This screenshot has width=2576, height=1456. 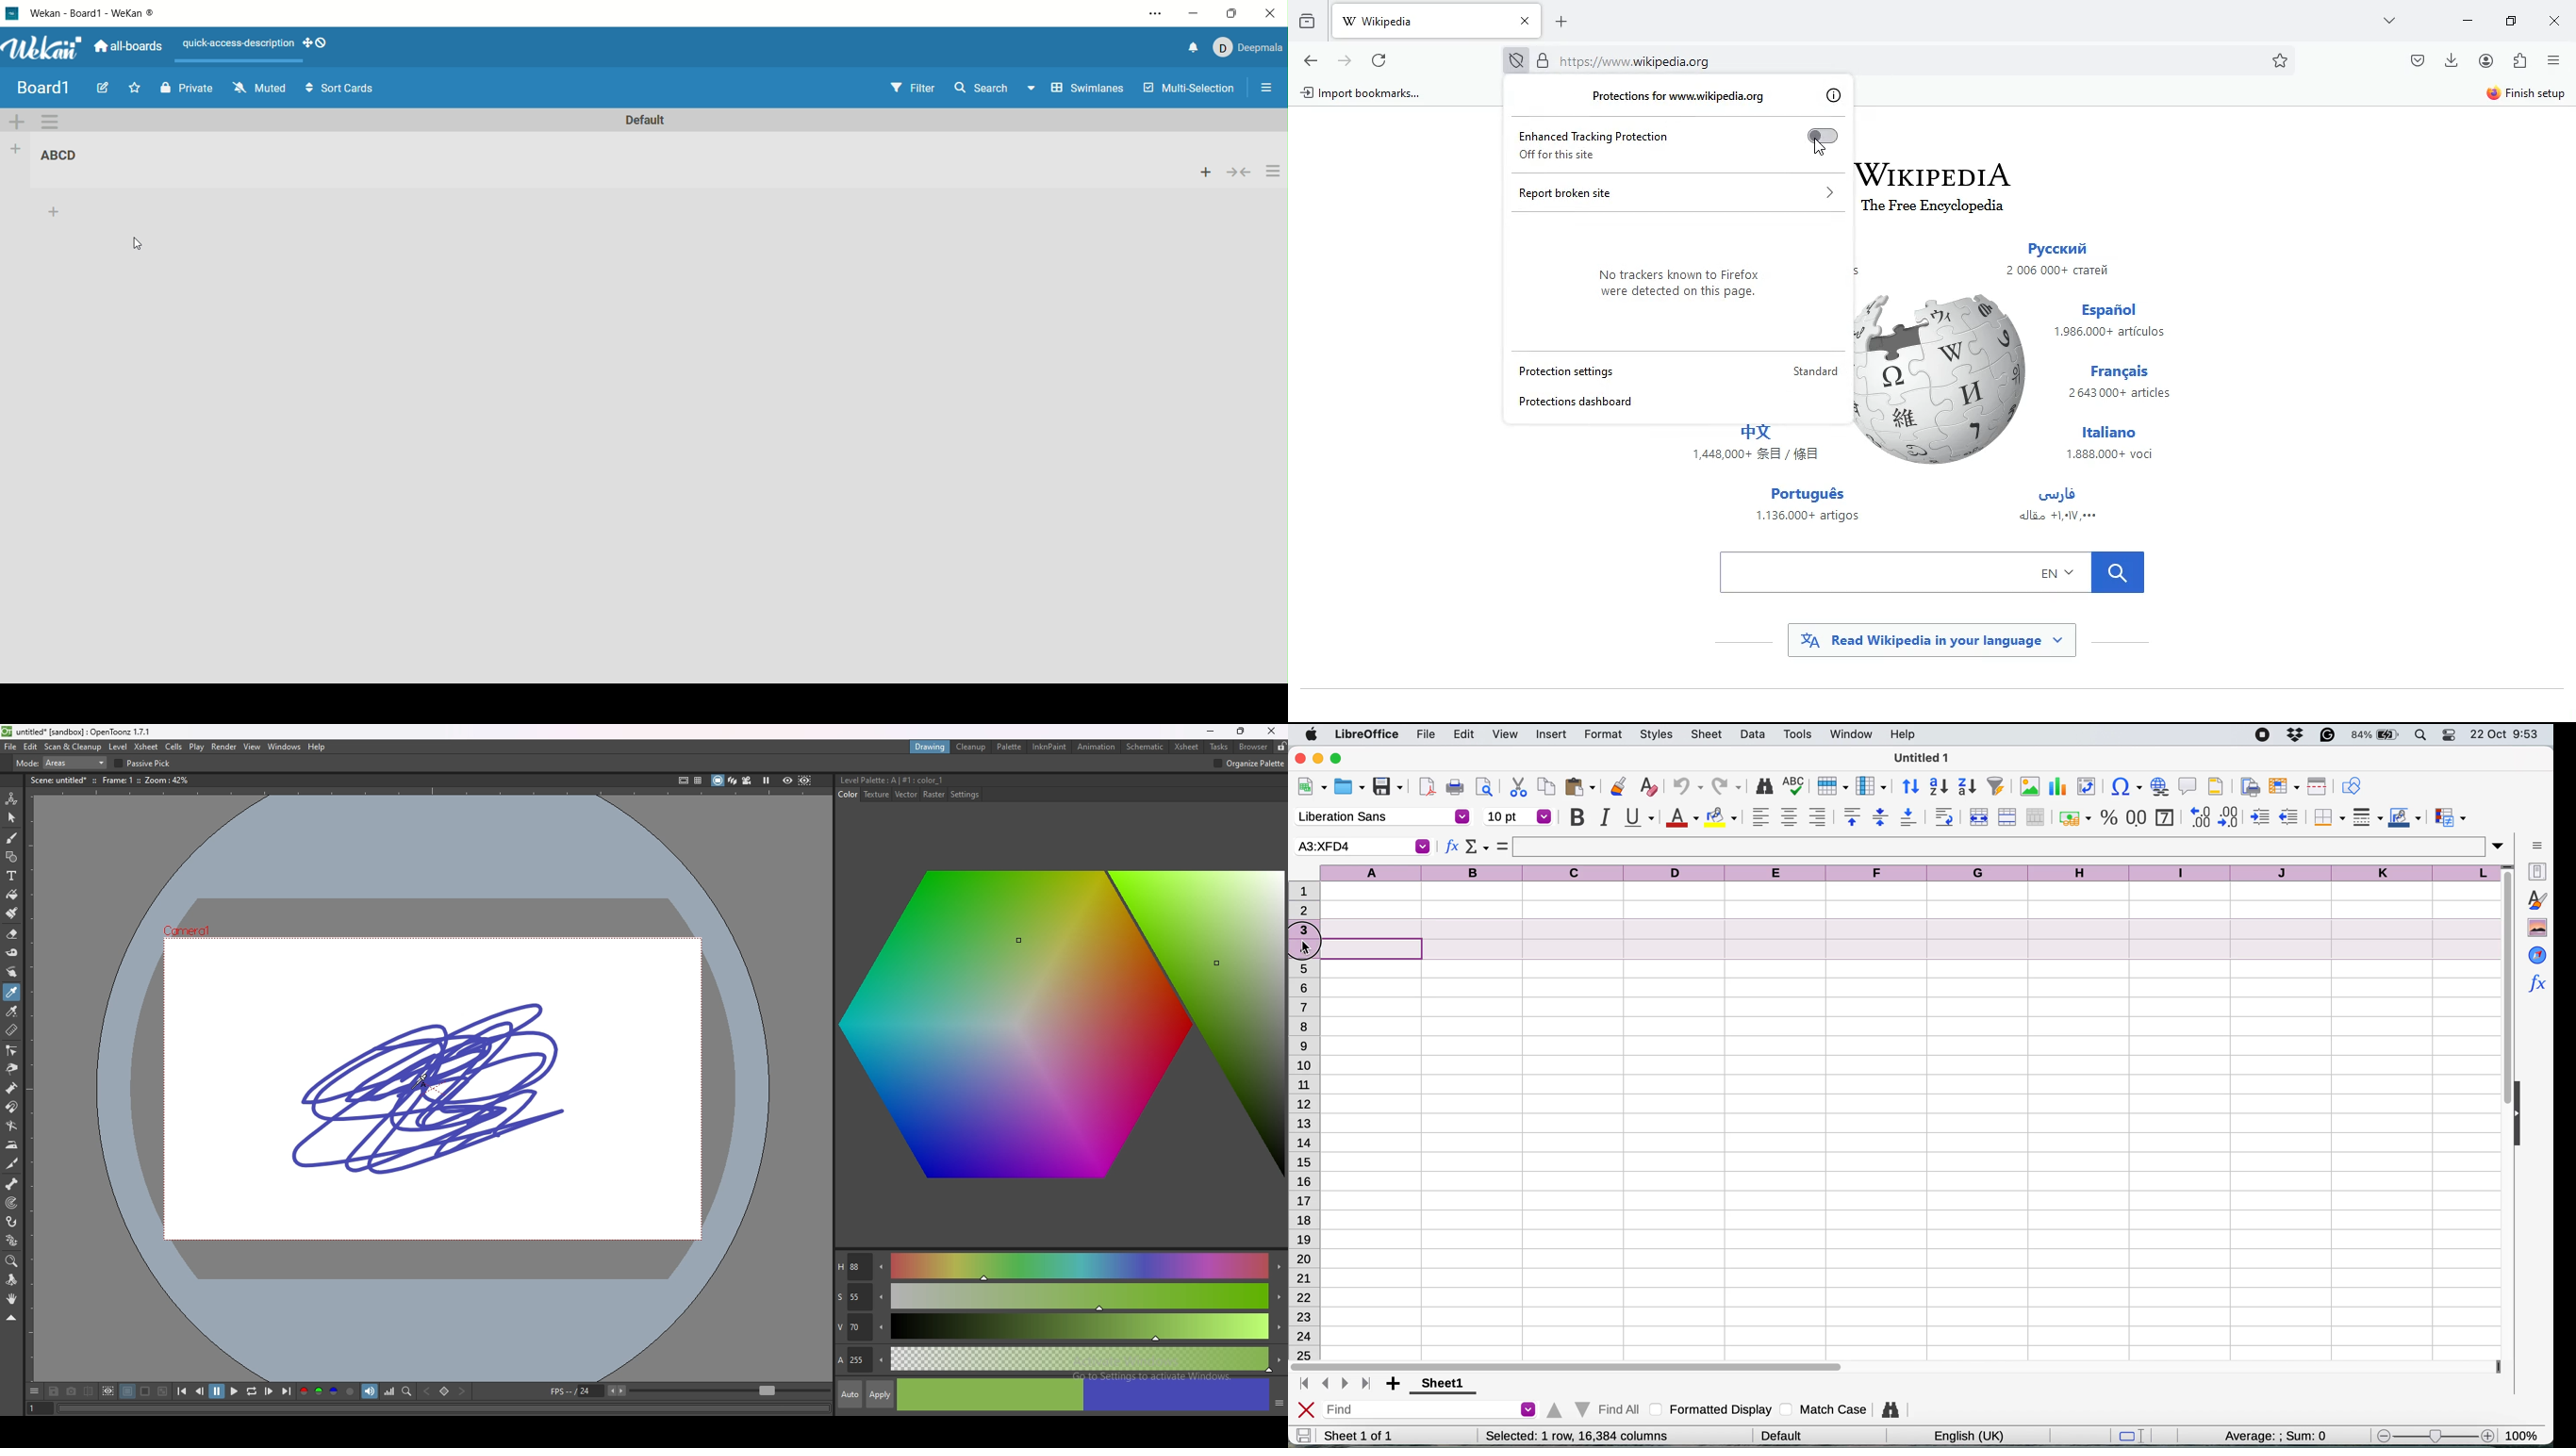 I want to click on swimlanes, so click(x=1086, y=90).